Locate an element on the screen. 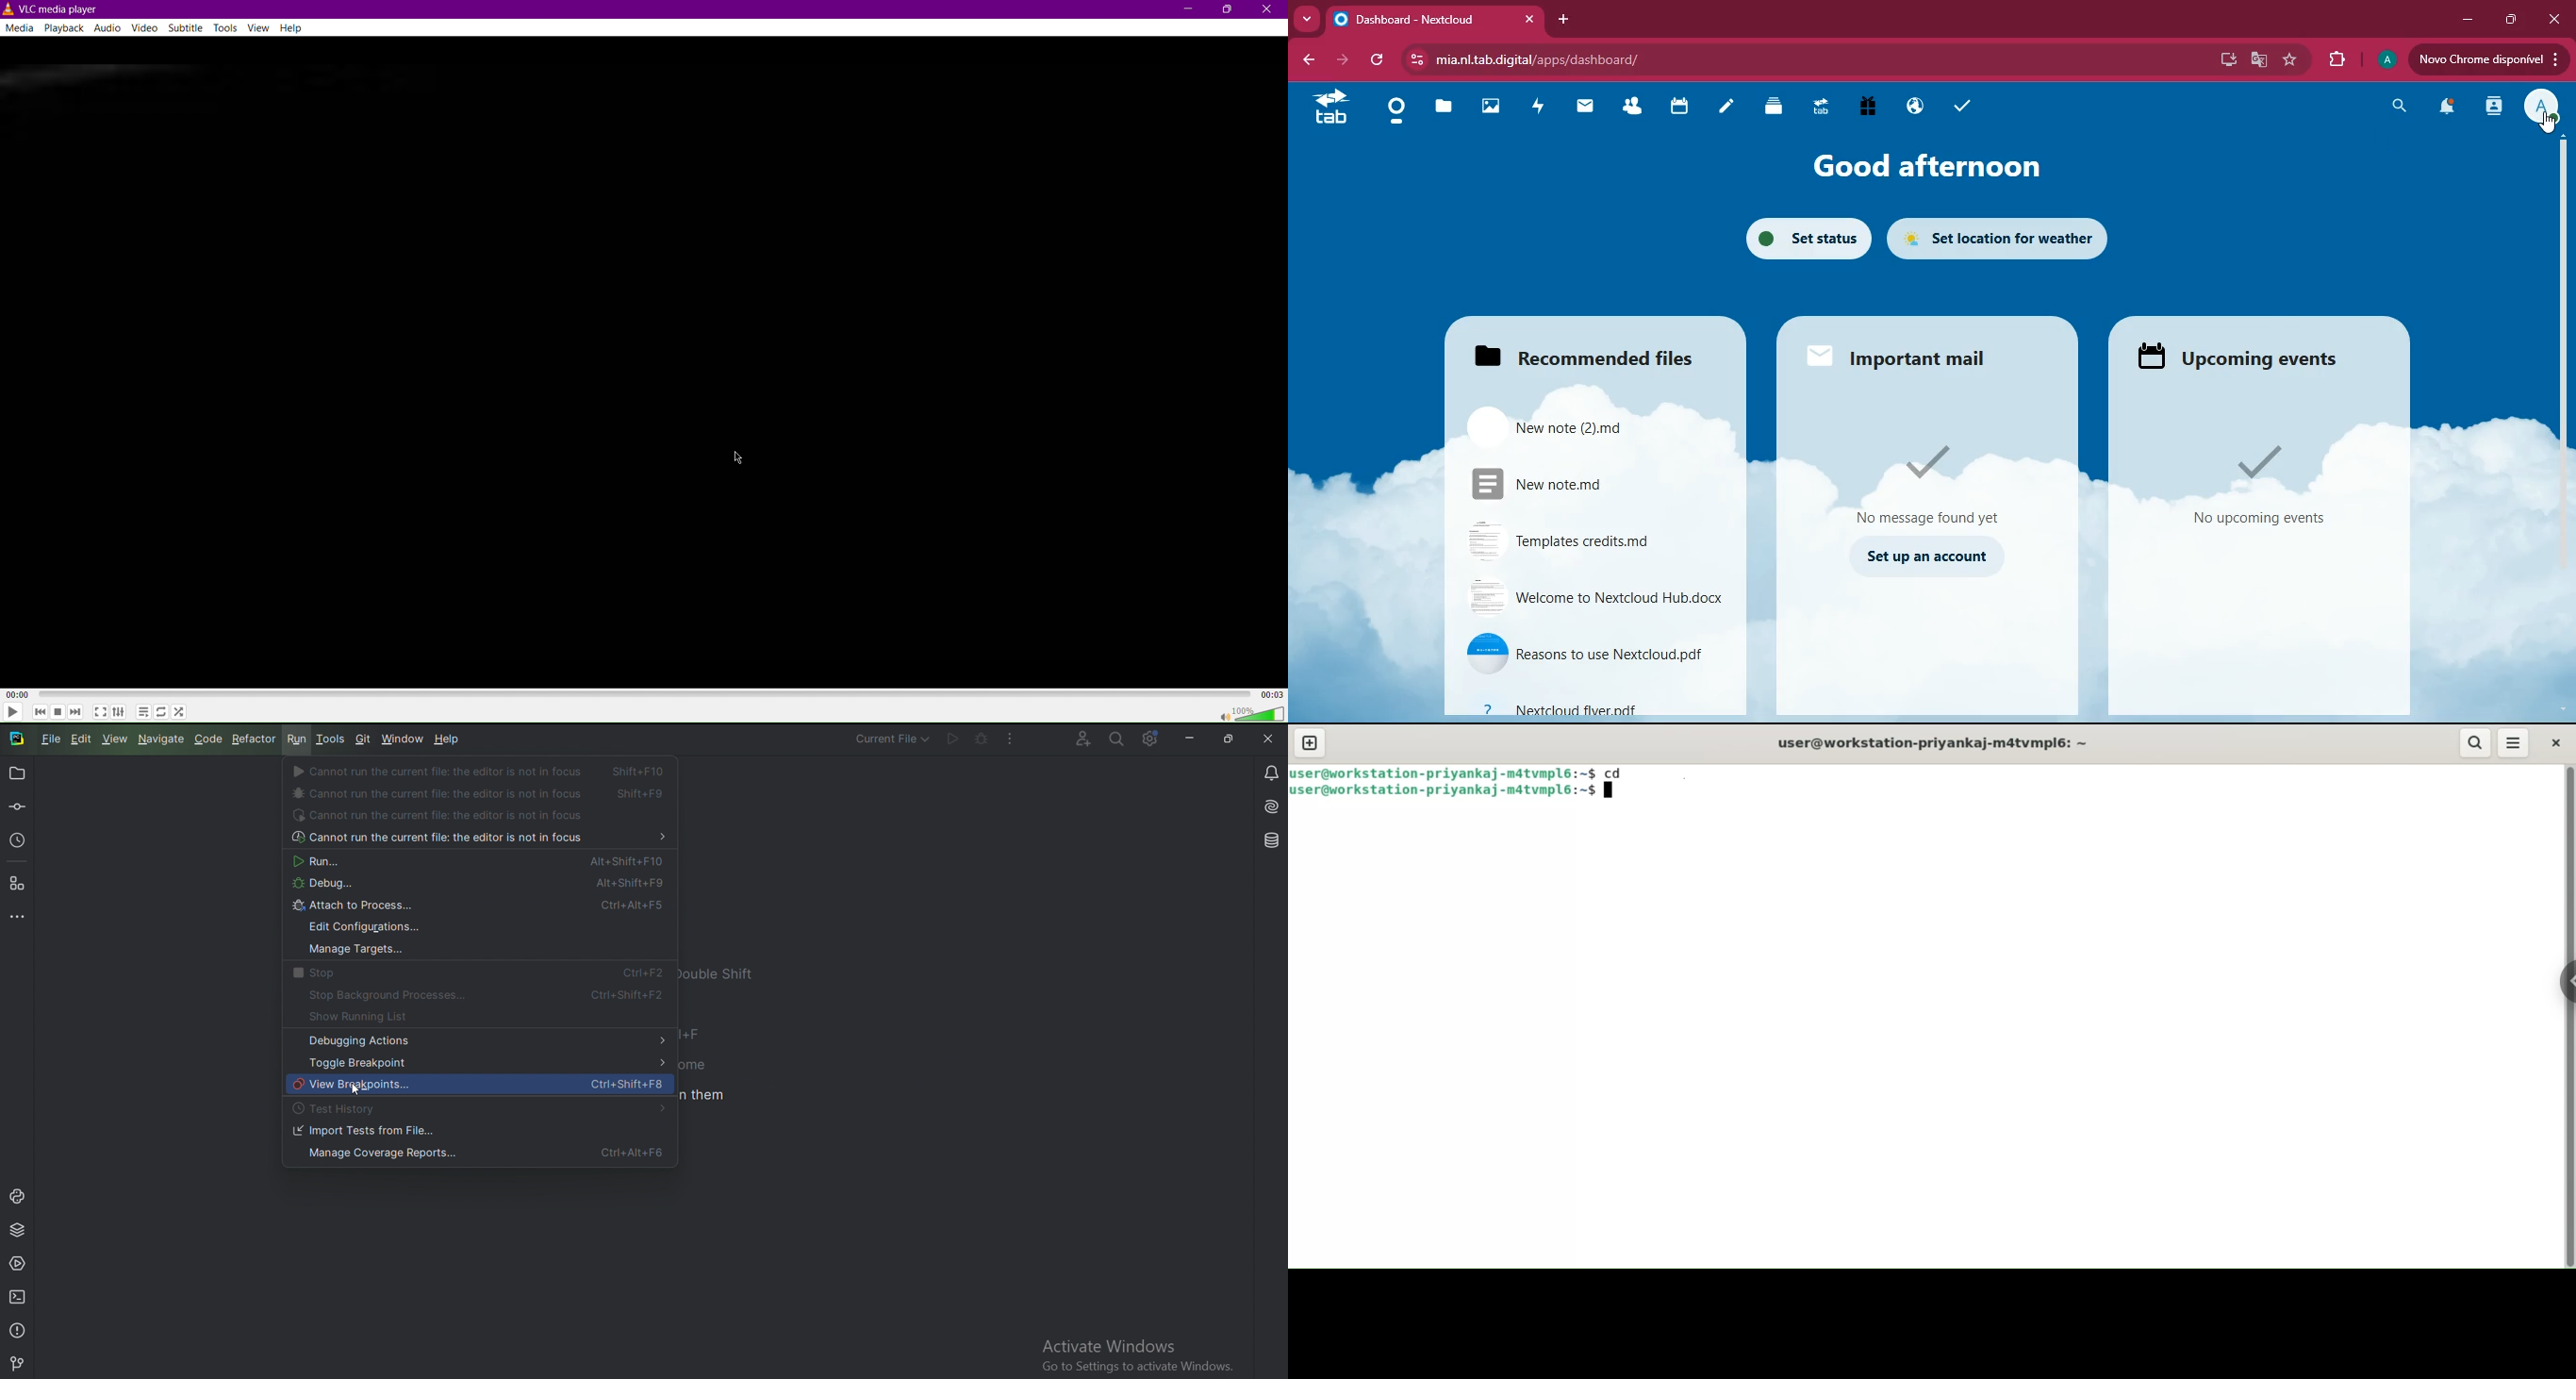 This screenshot has width=2576, height=1400. file is located at coordinates (1596, 655).